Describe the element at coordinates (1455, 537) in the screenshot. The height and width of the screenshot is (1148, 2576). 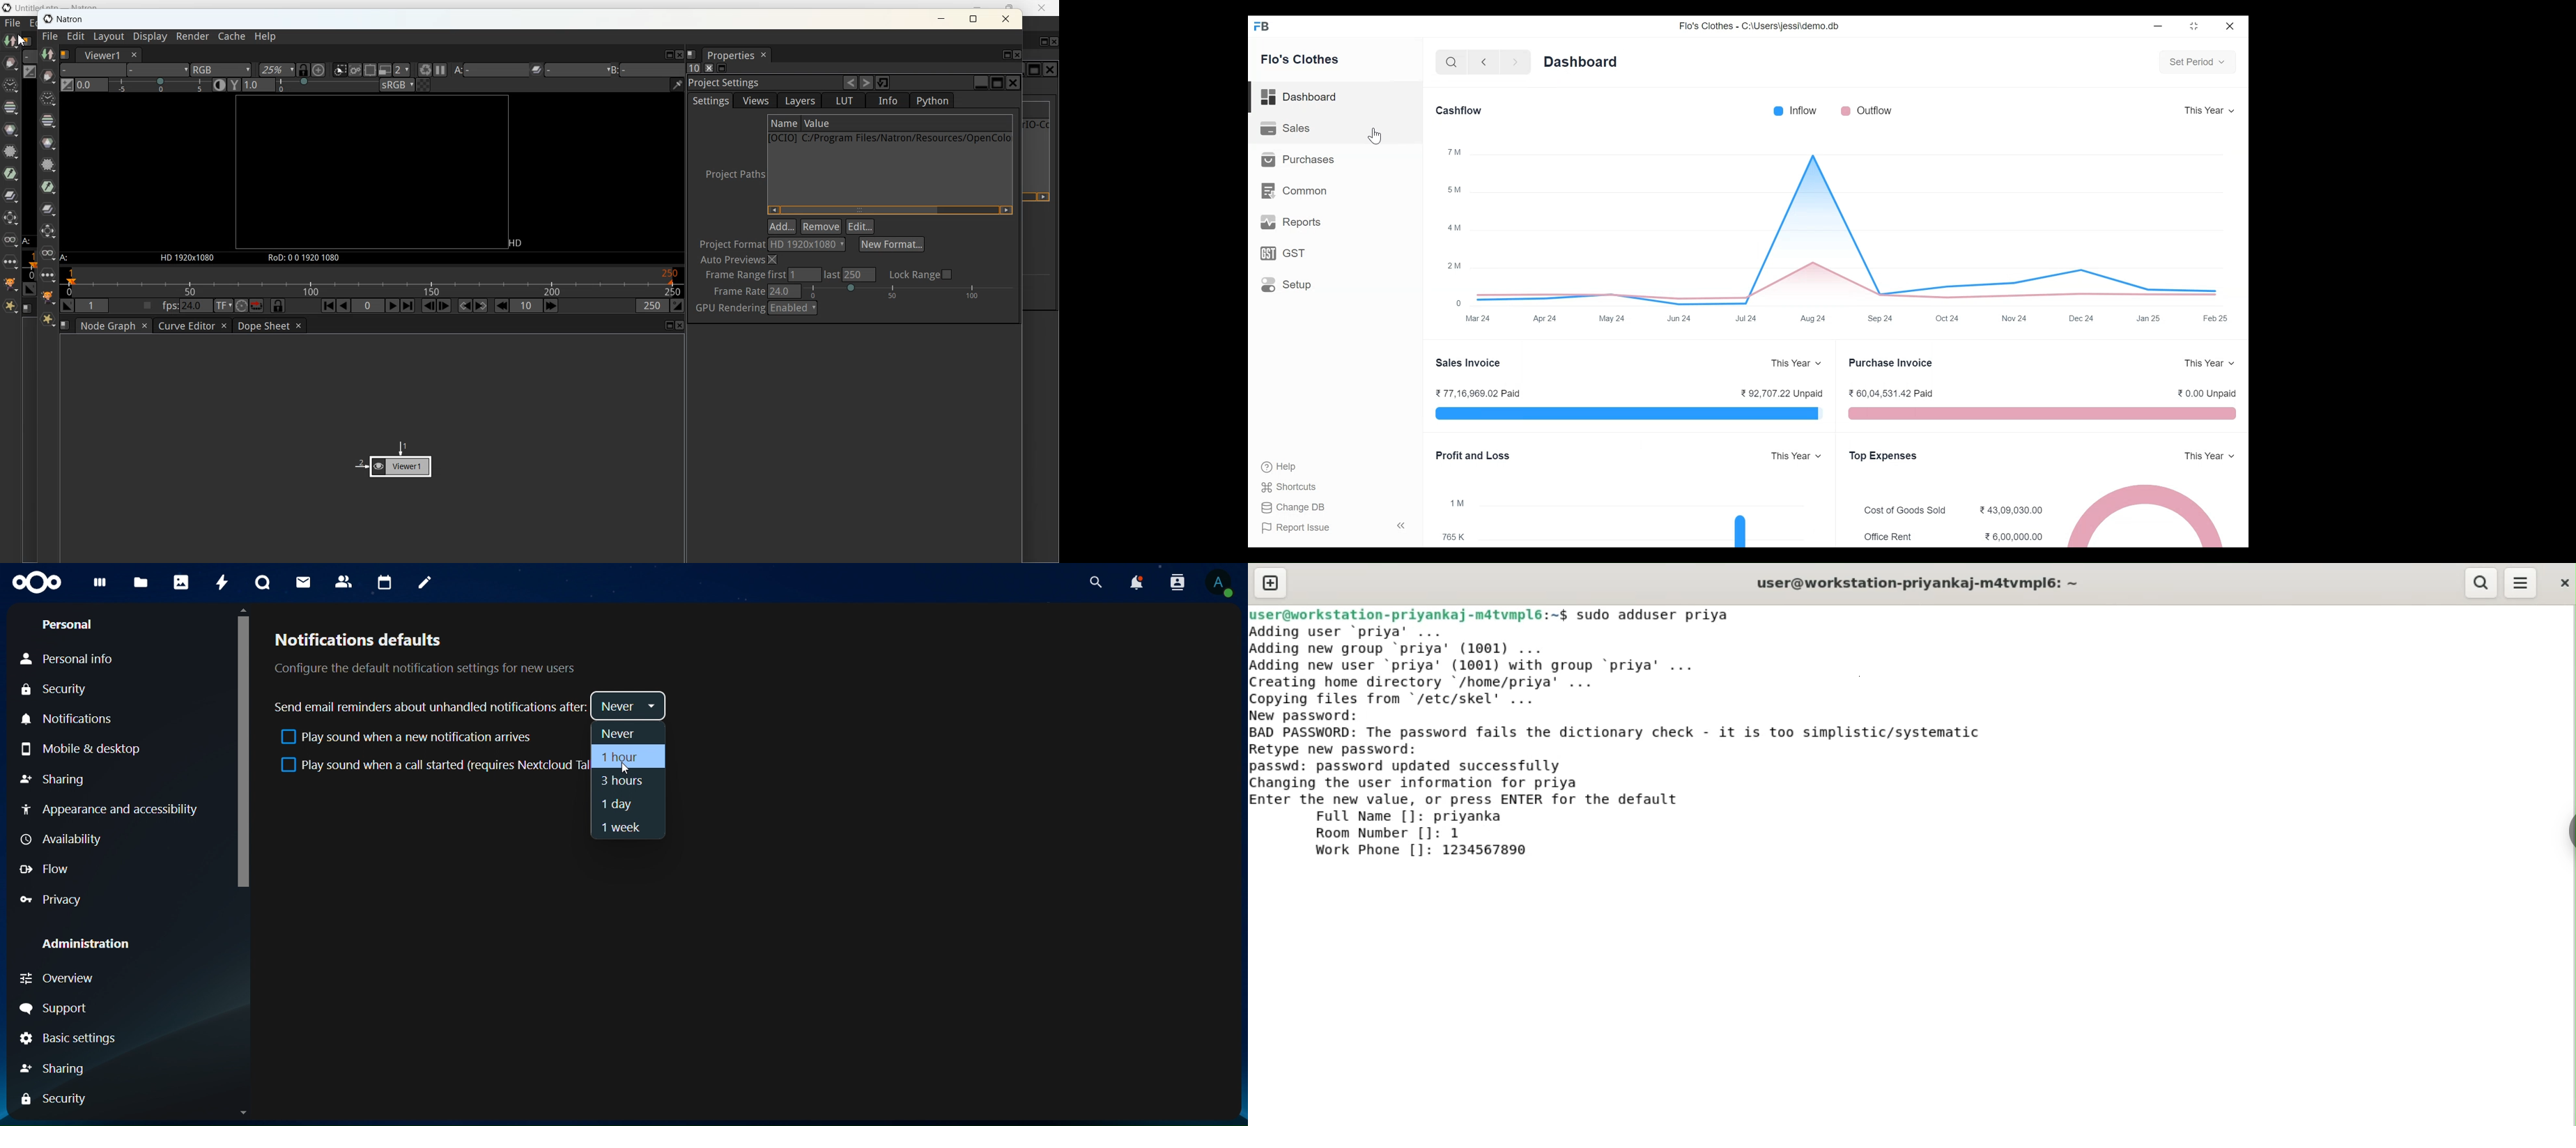
I see `765K` at that location.